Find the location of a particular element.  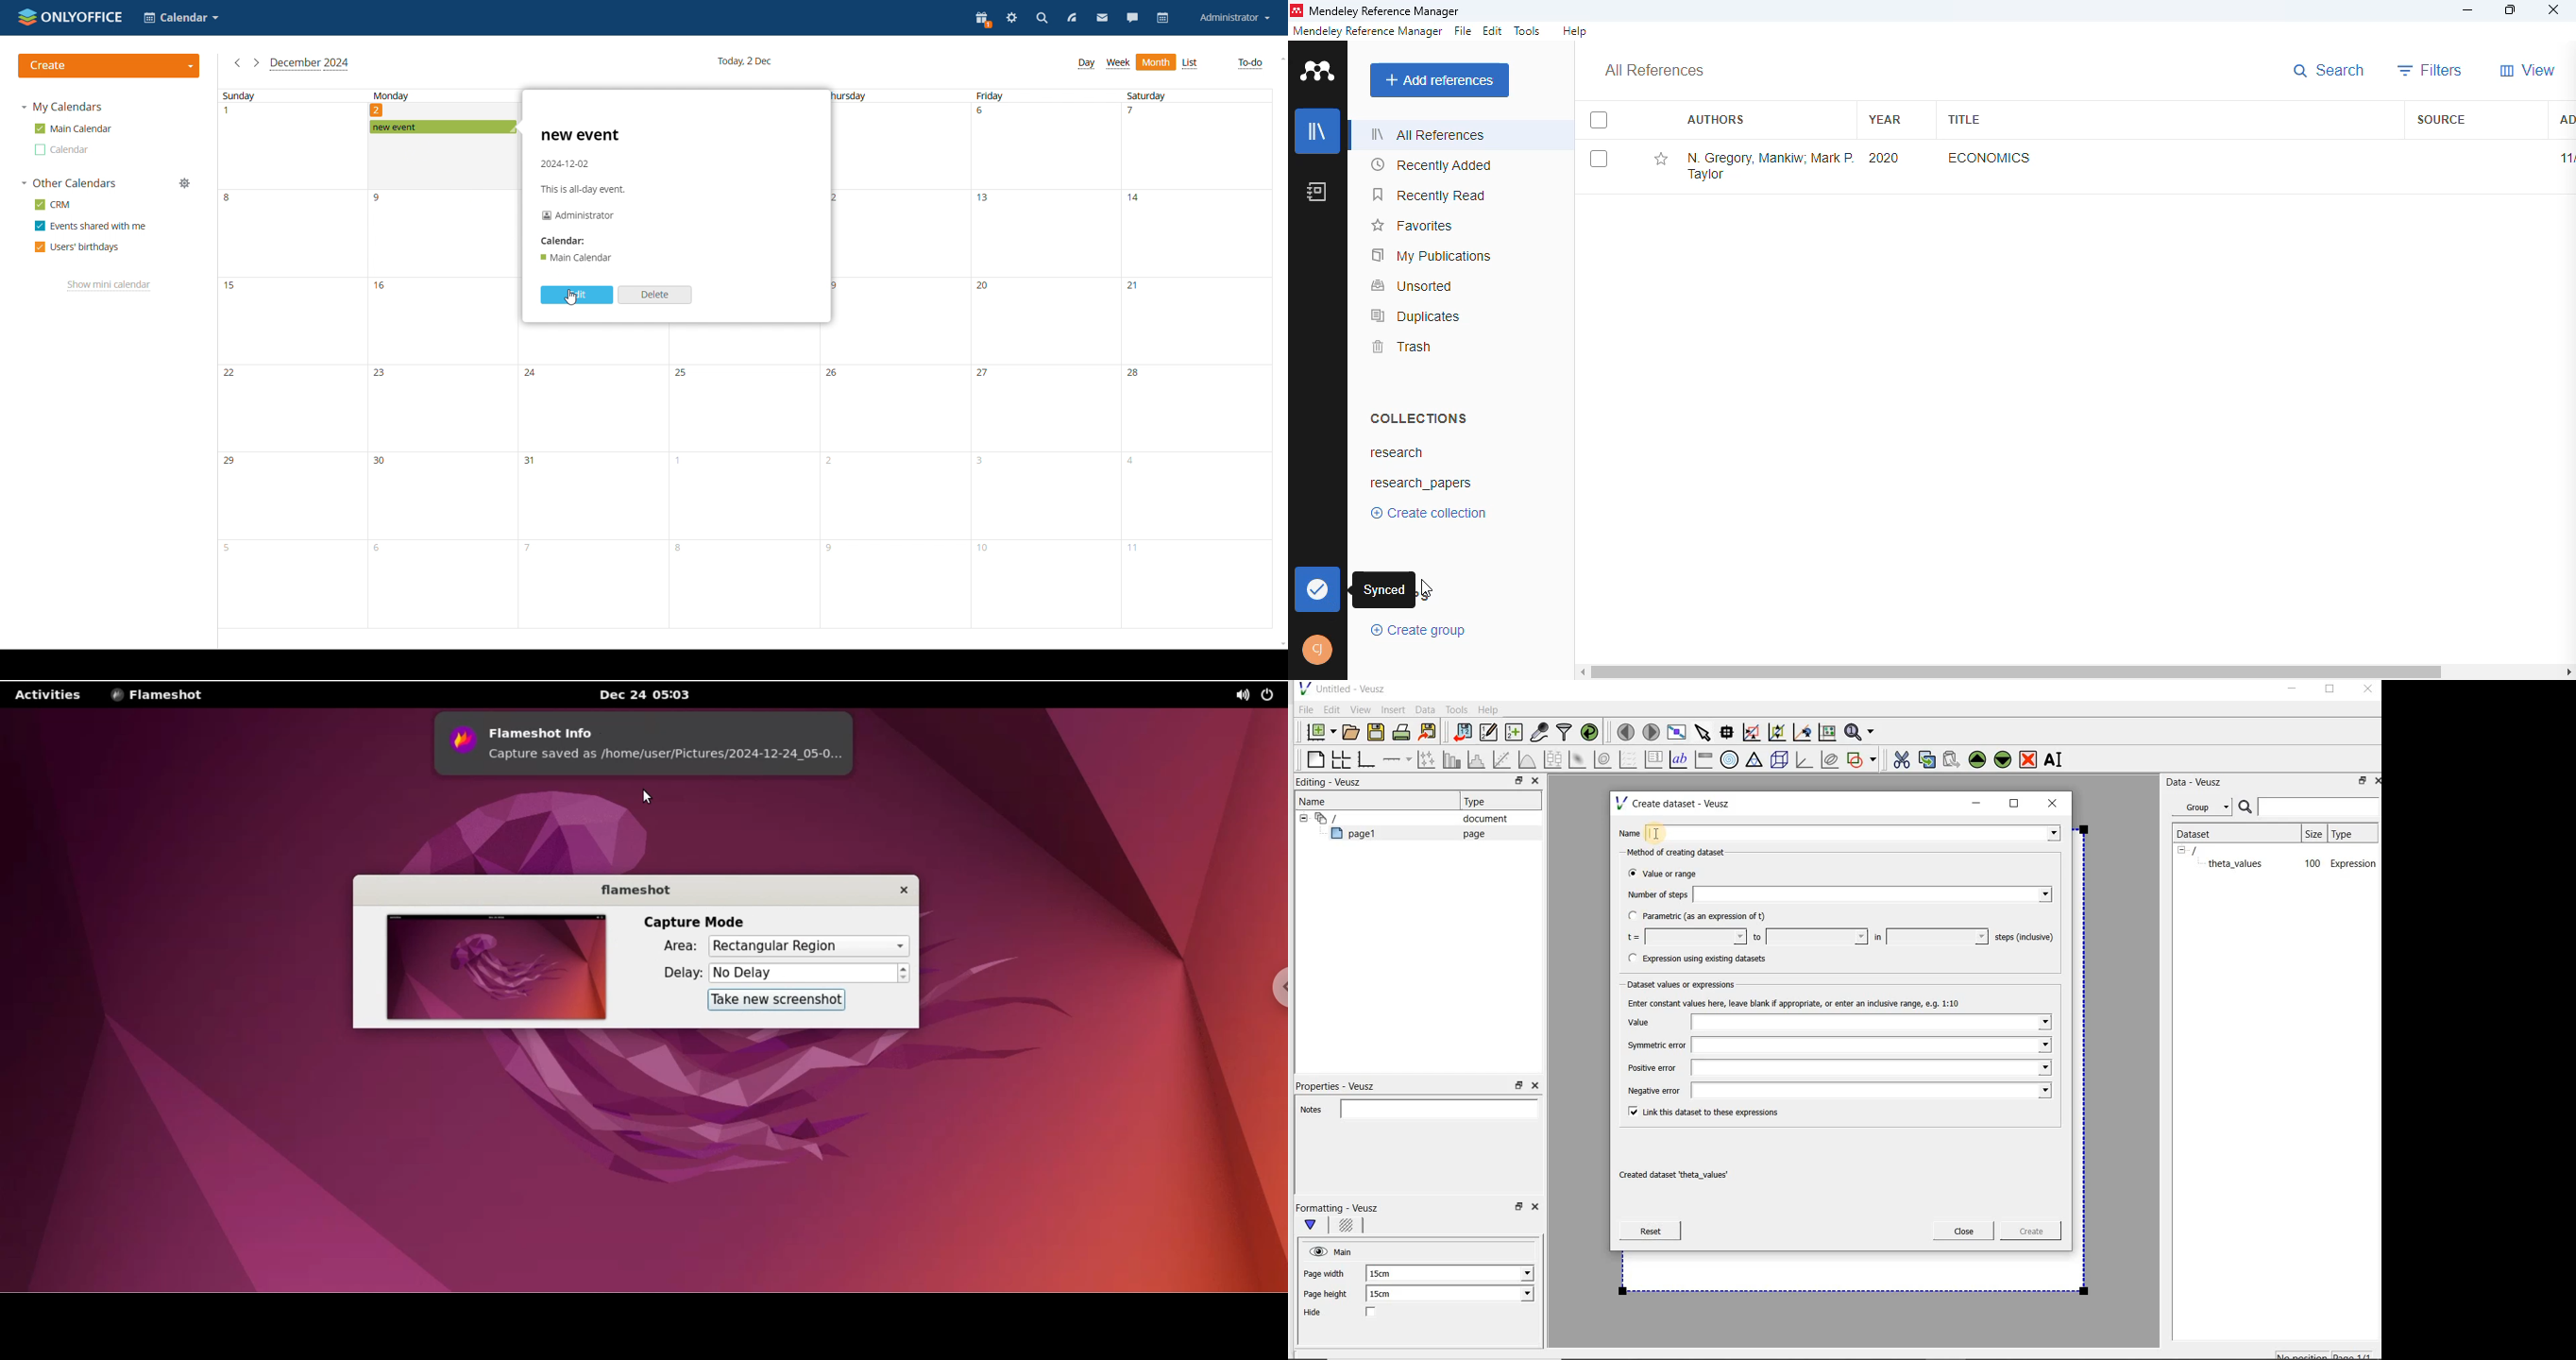

2020 is located at coordinates (1885, 158).